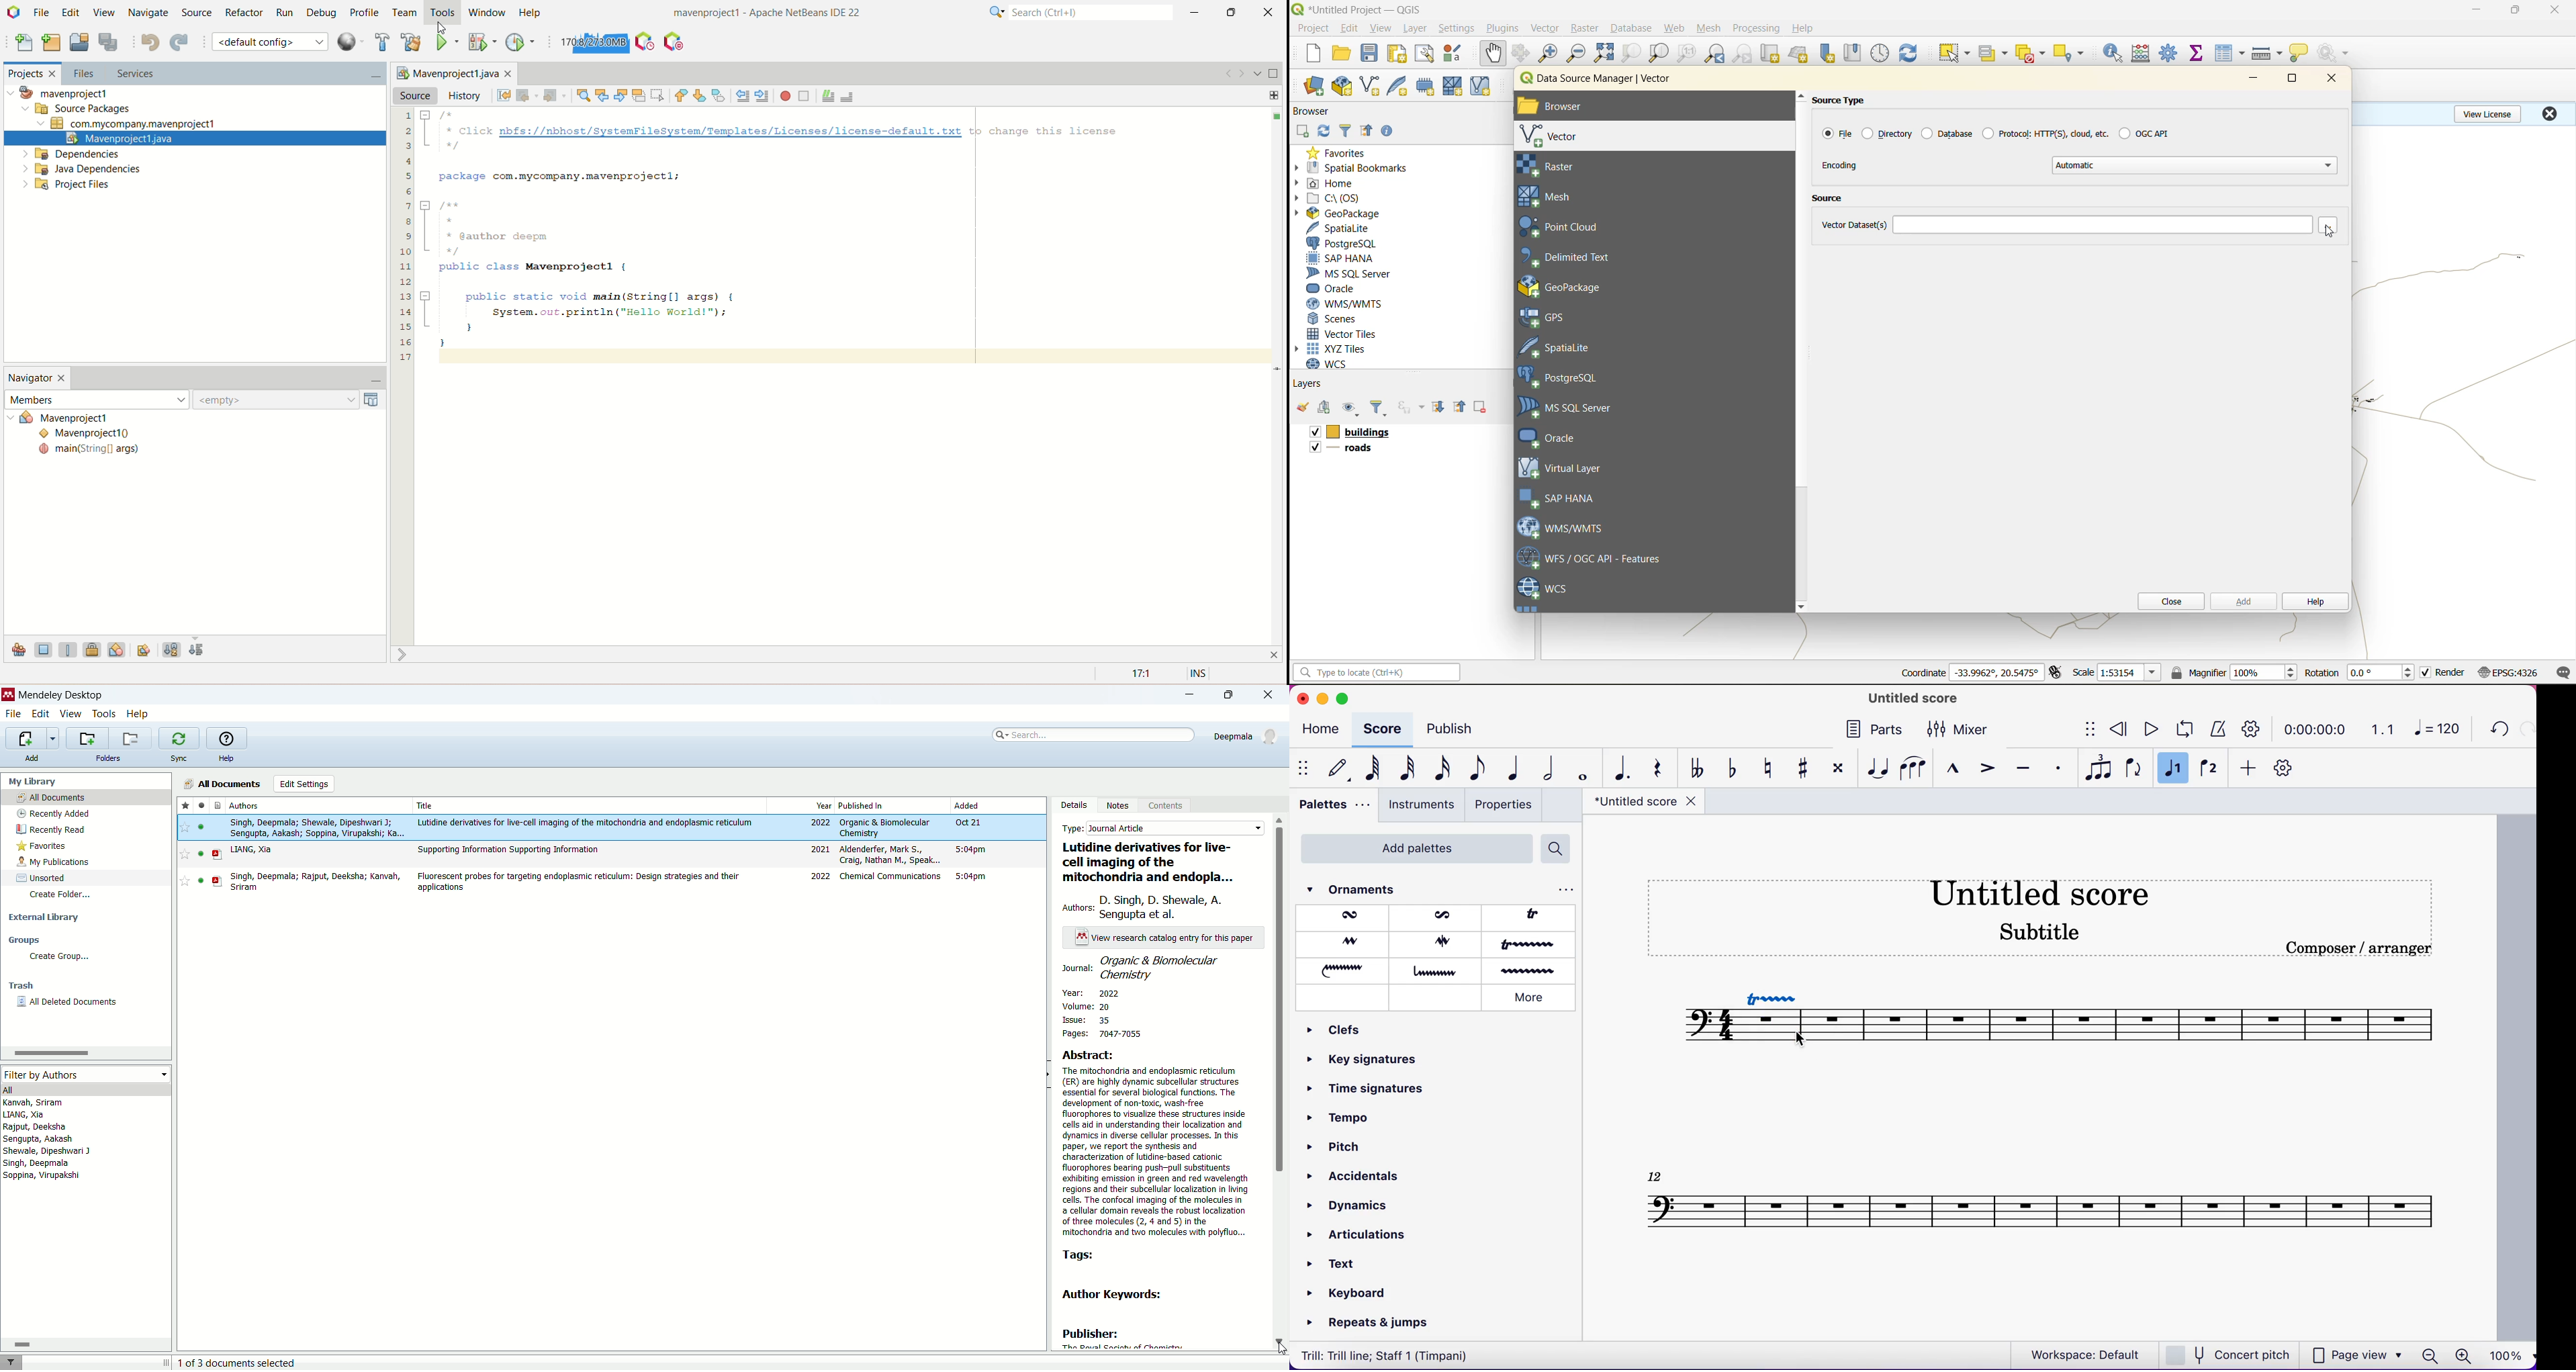 This screenshot has height=1372, width=2576. Describe the element at coordinates (2208, 769) in the screenshot. I see `voice 2` at that location.